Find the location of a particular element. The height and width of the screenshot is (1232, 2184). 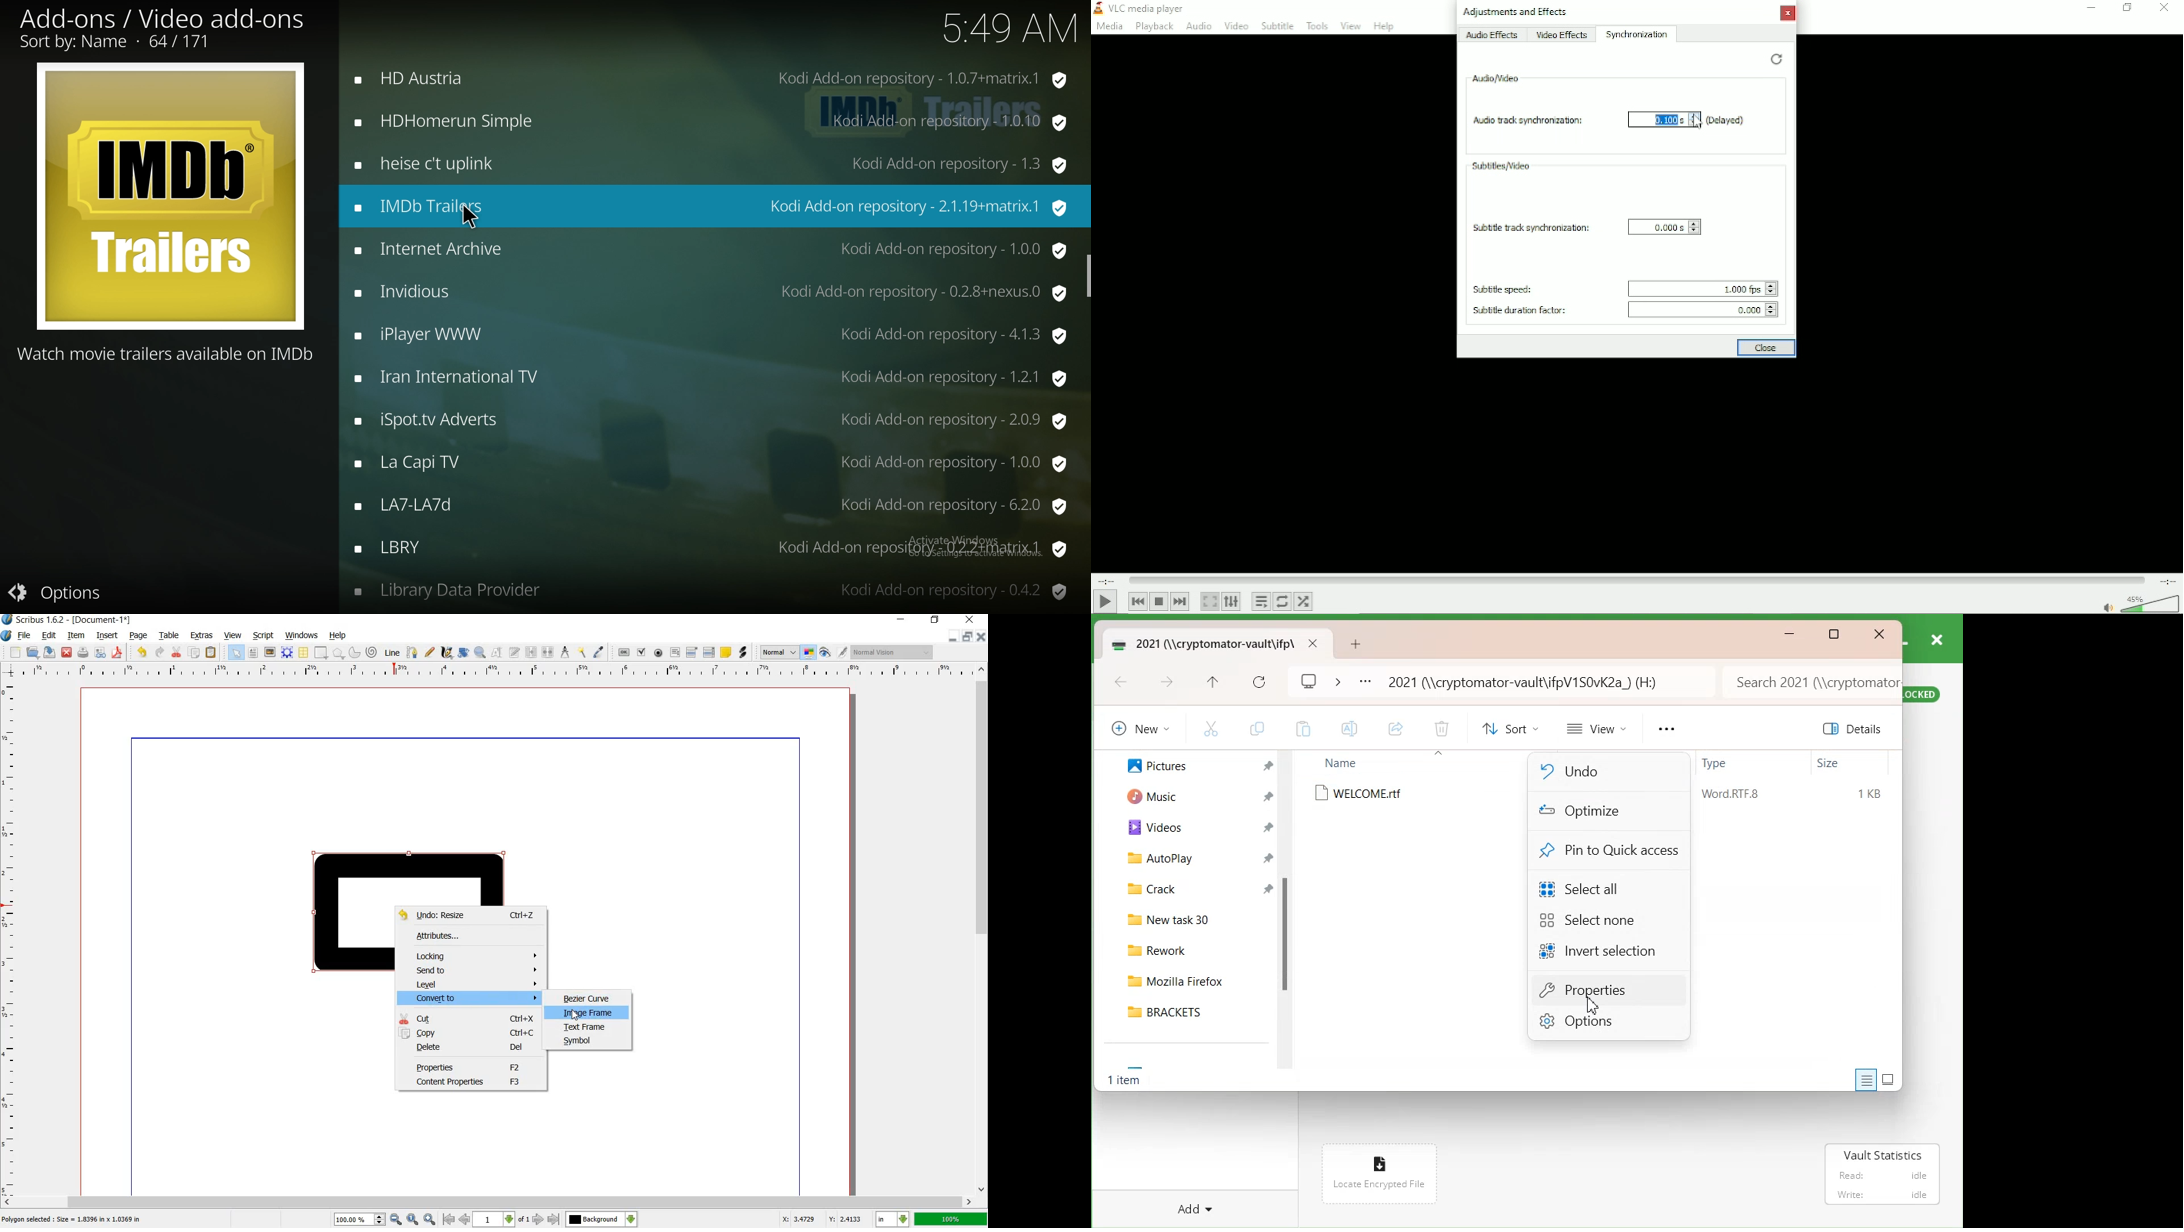

freehand line is located at coordinates (430, 653).